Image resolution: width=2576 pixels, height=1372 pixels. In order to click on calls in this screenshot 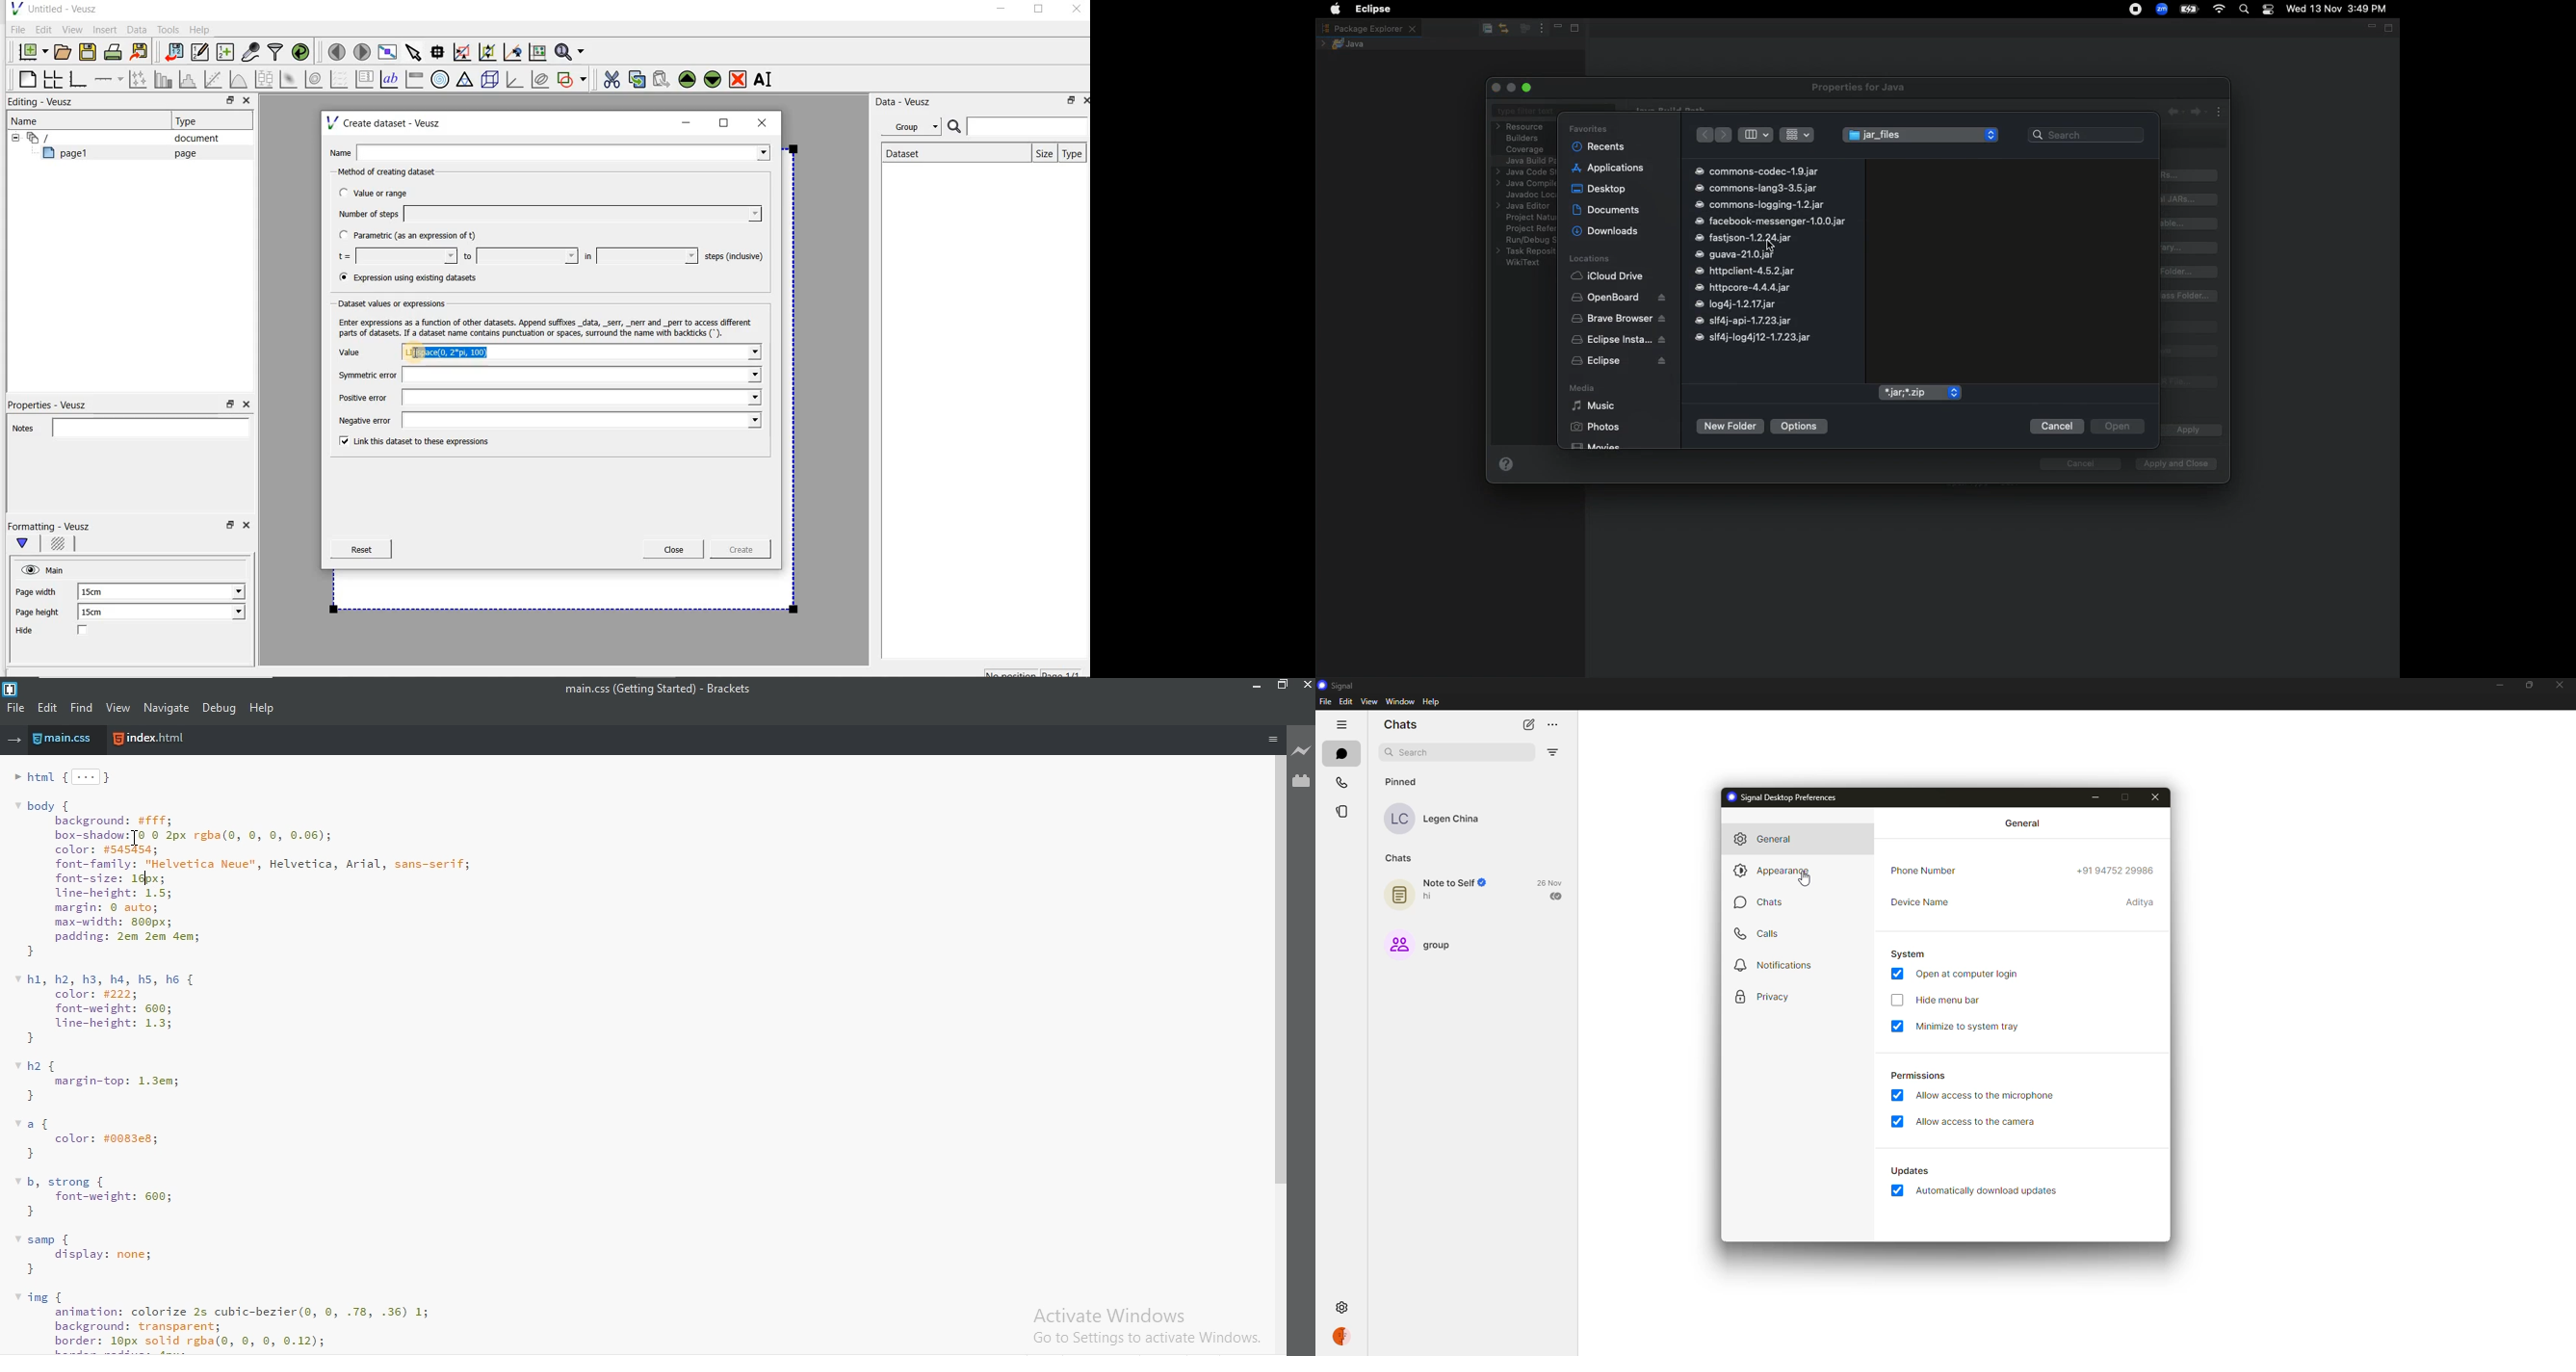, I will do `click(1763, 933)`.